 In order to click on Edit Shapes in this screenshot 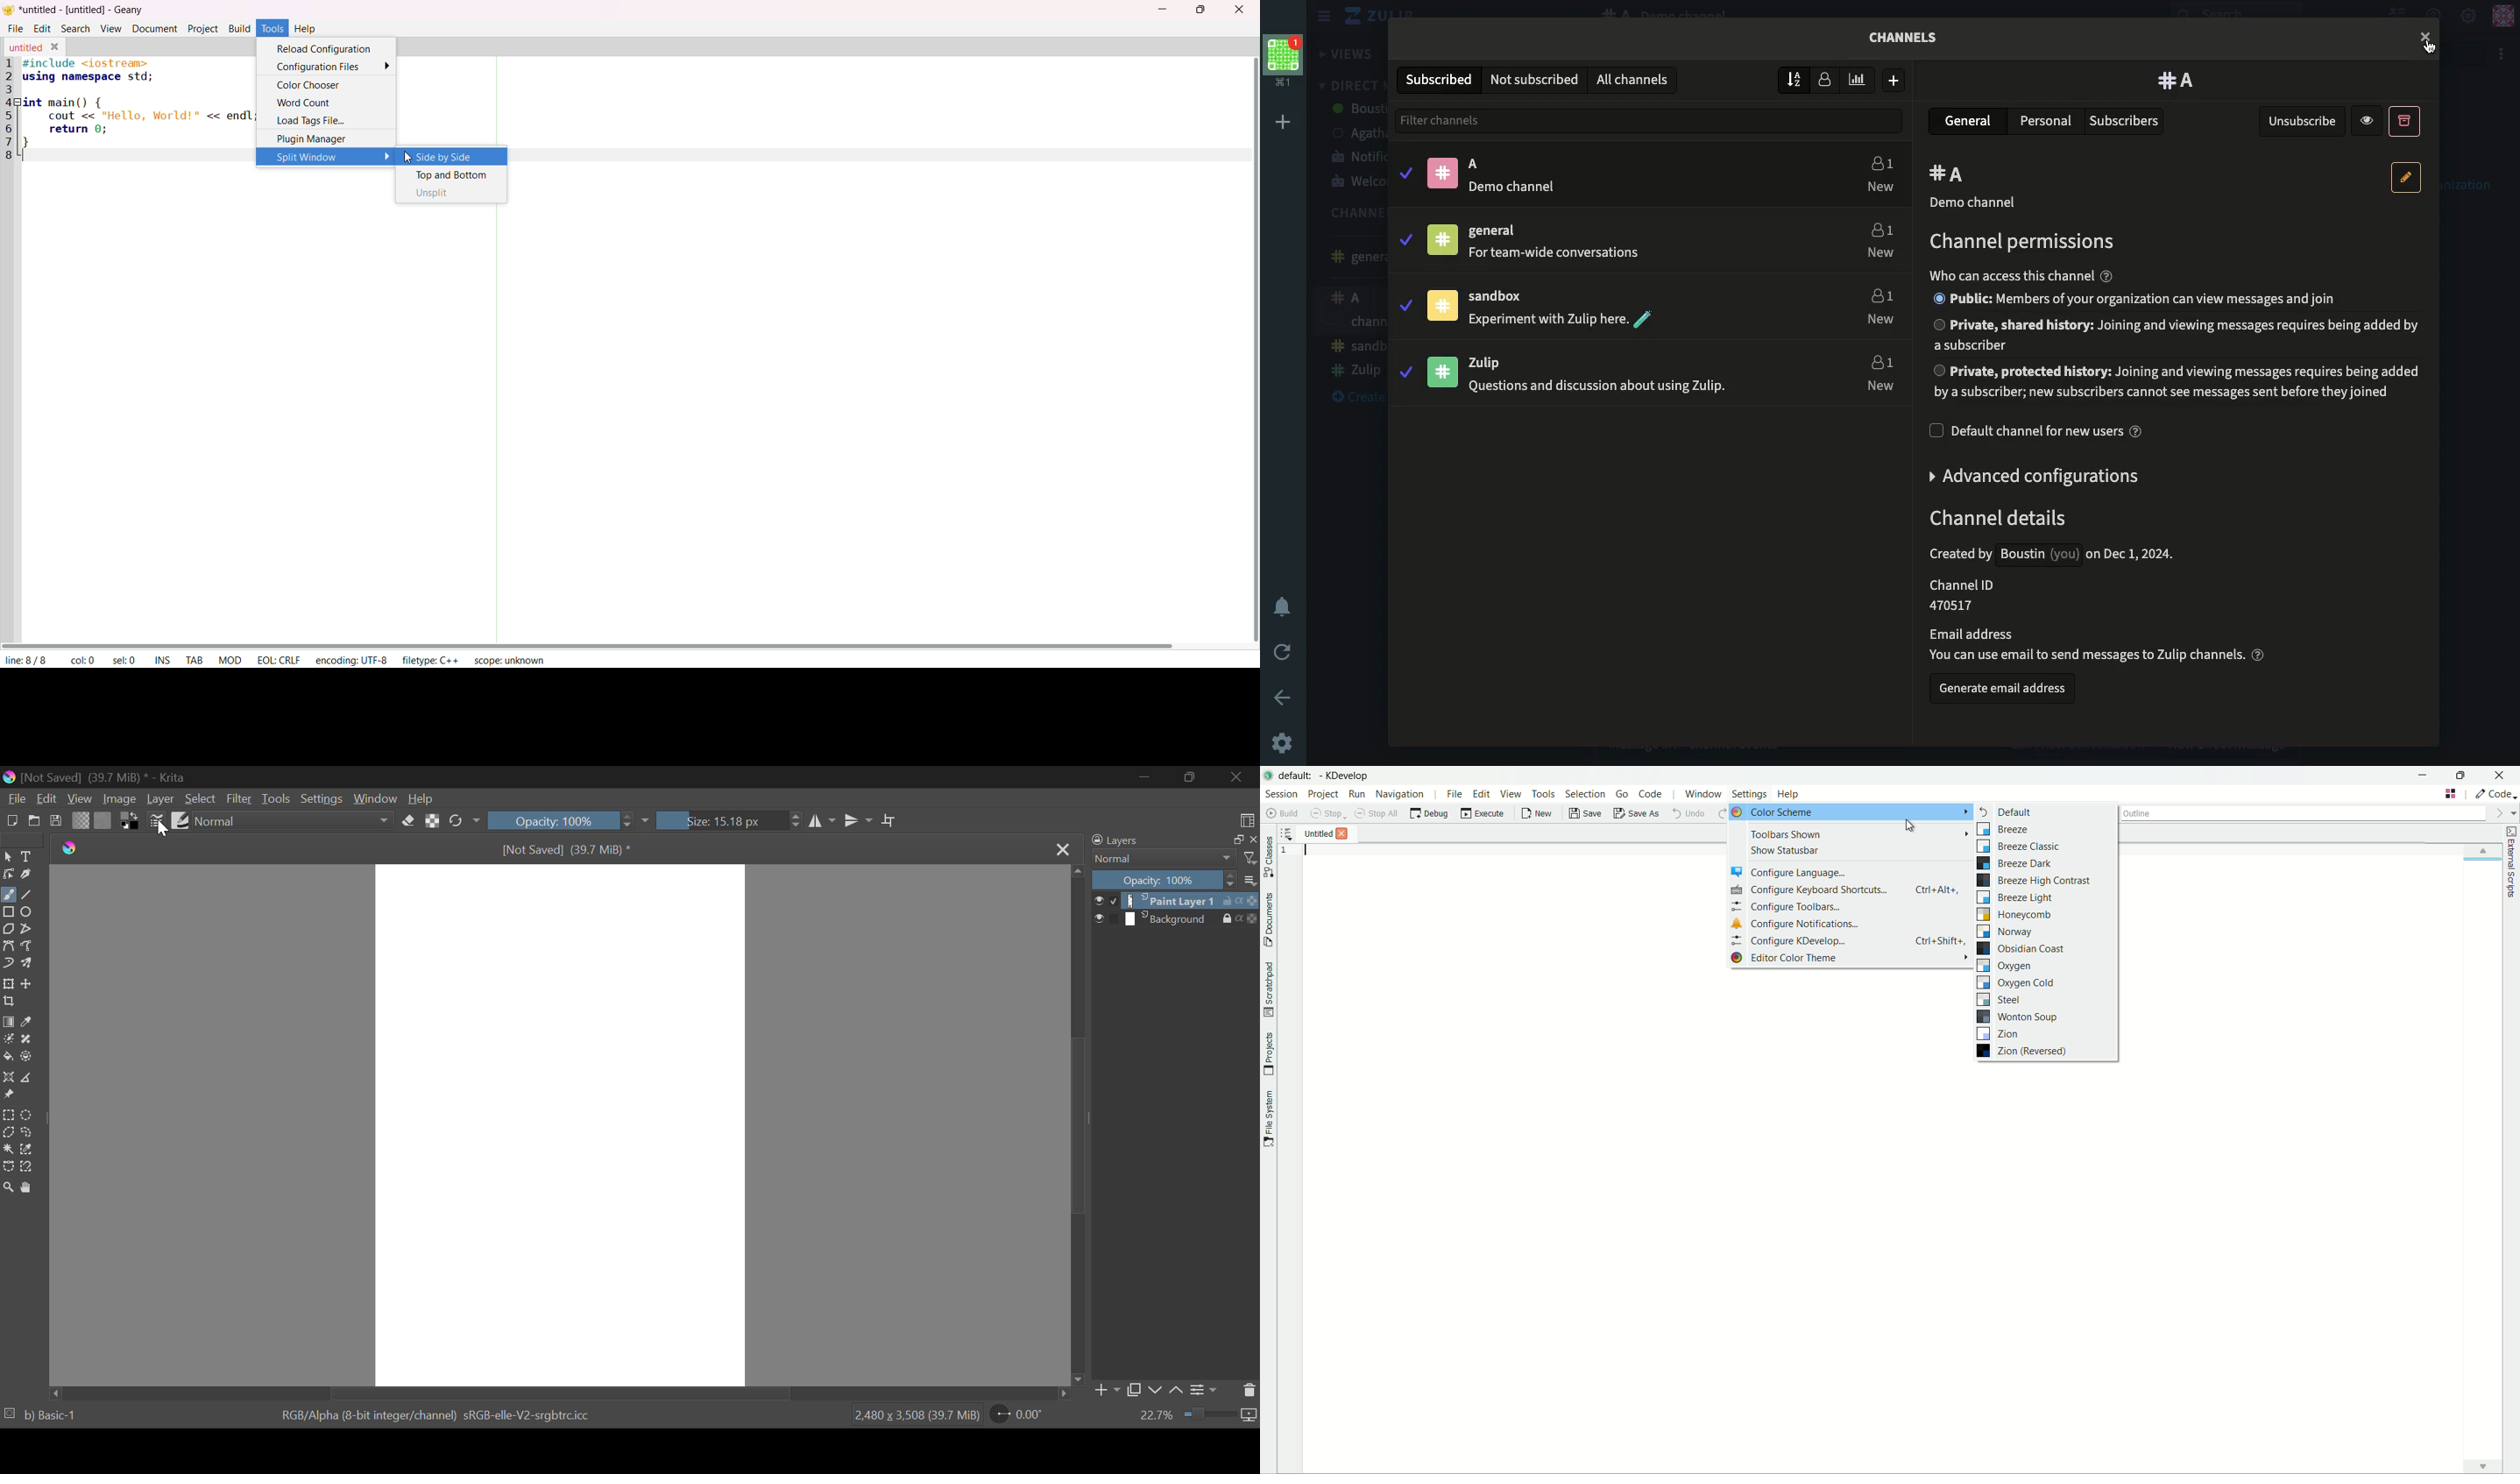, I will do `click(8, 874)`.